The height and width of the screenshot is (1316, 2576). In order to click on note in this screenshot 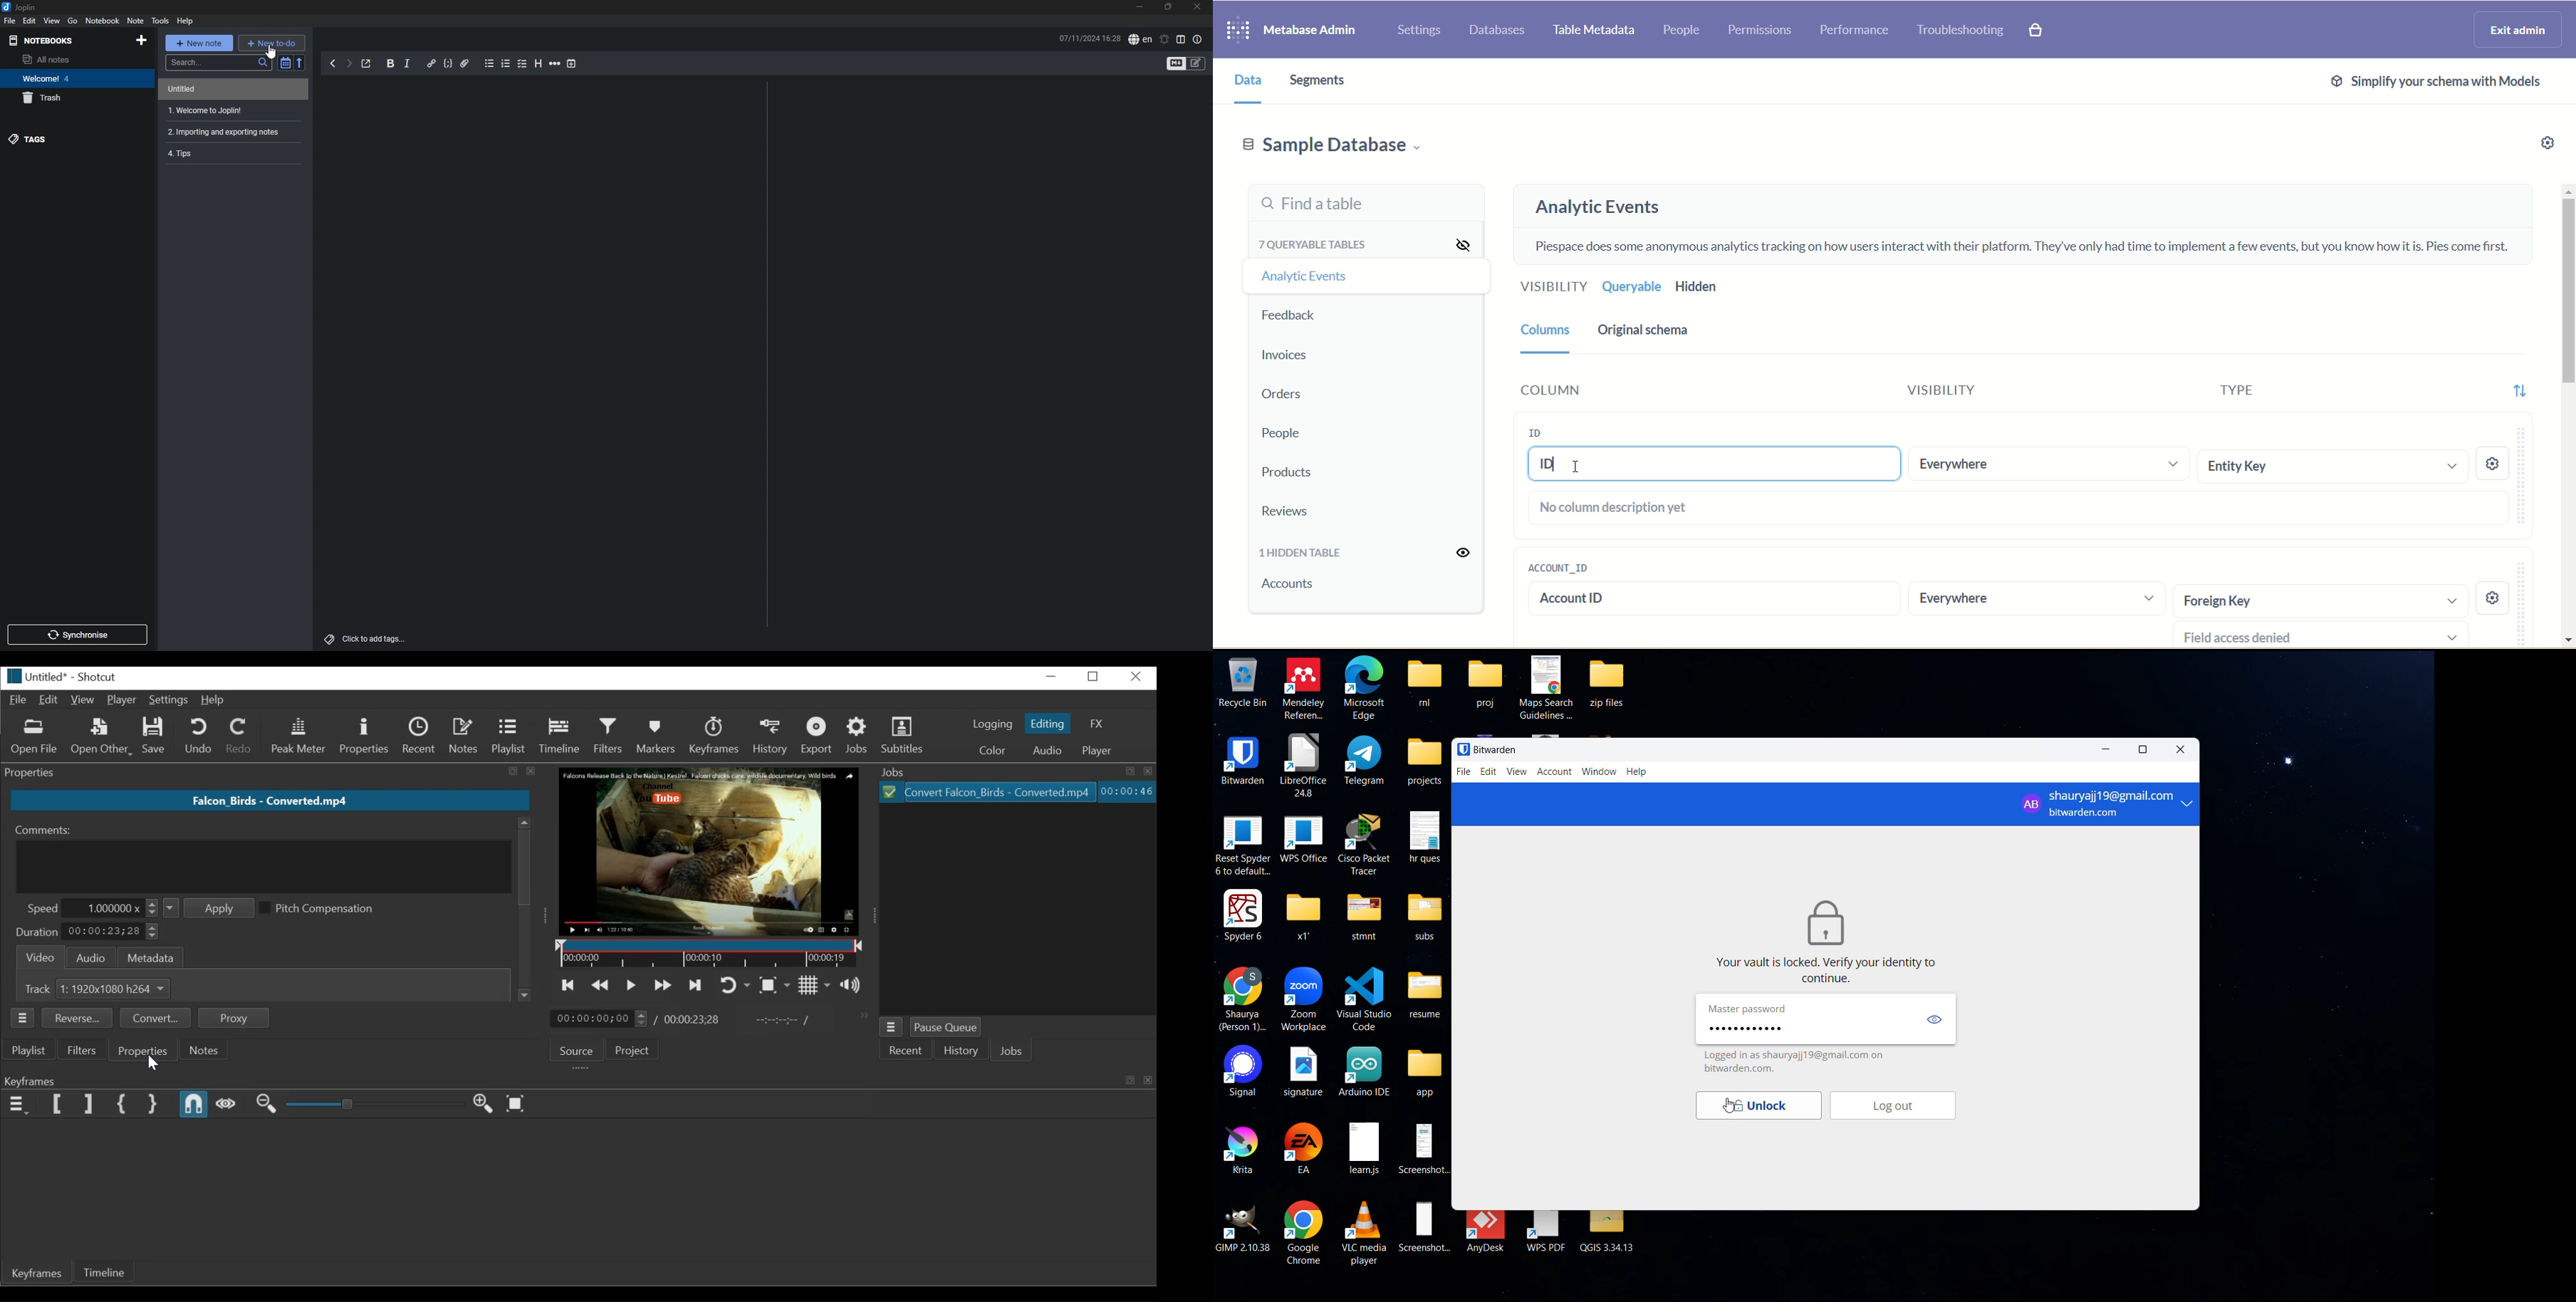, I will do `click(233, 154)`.